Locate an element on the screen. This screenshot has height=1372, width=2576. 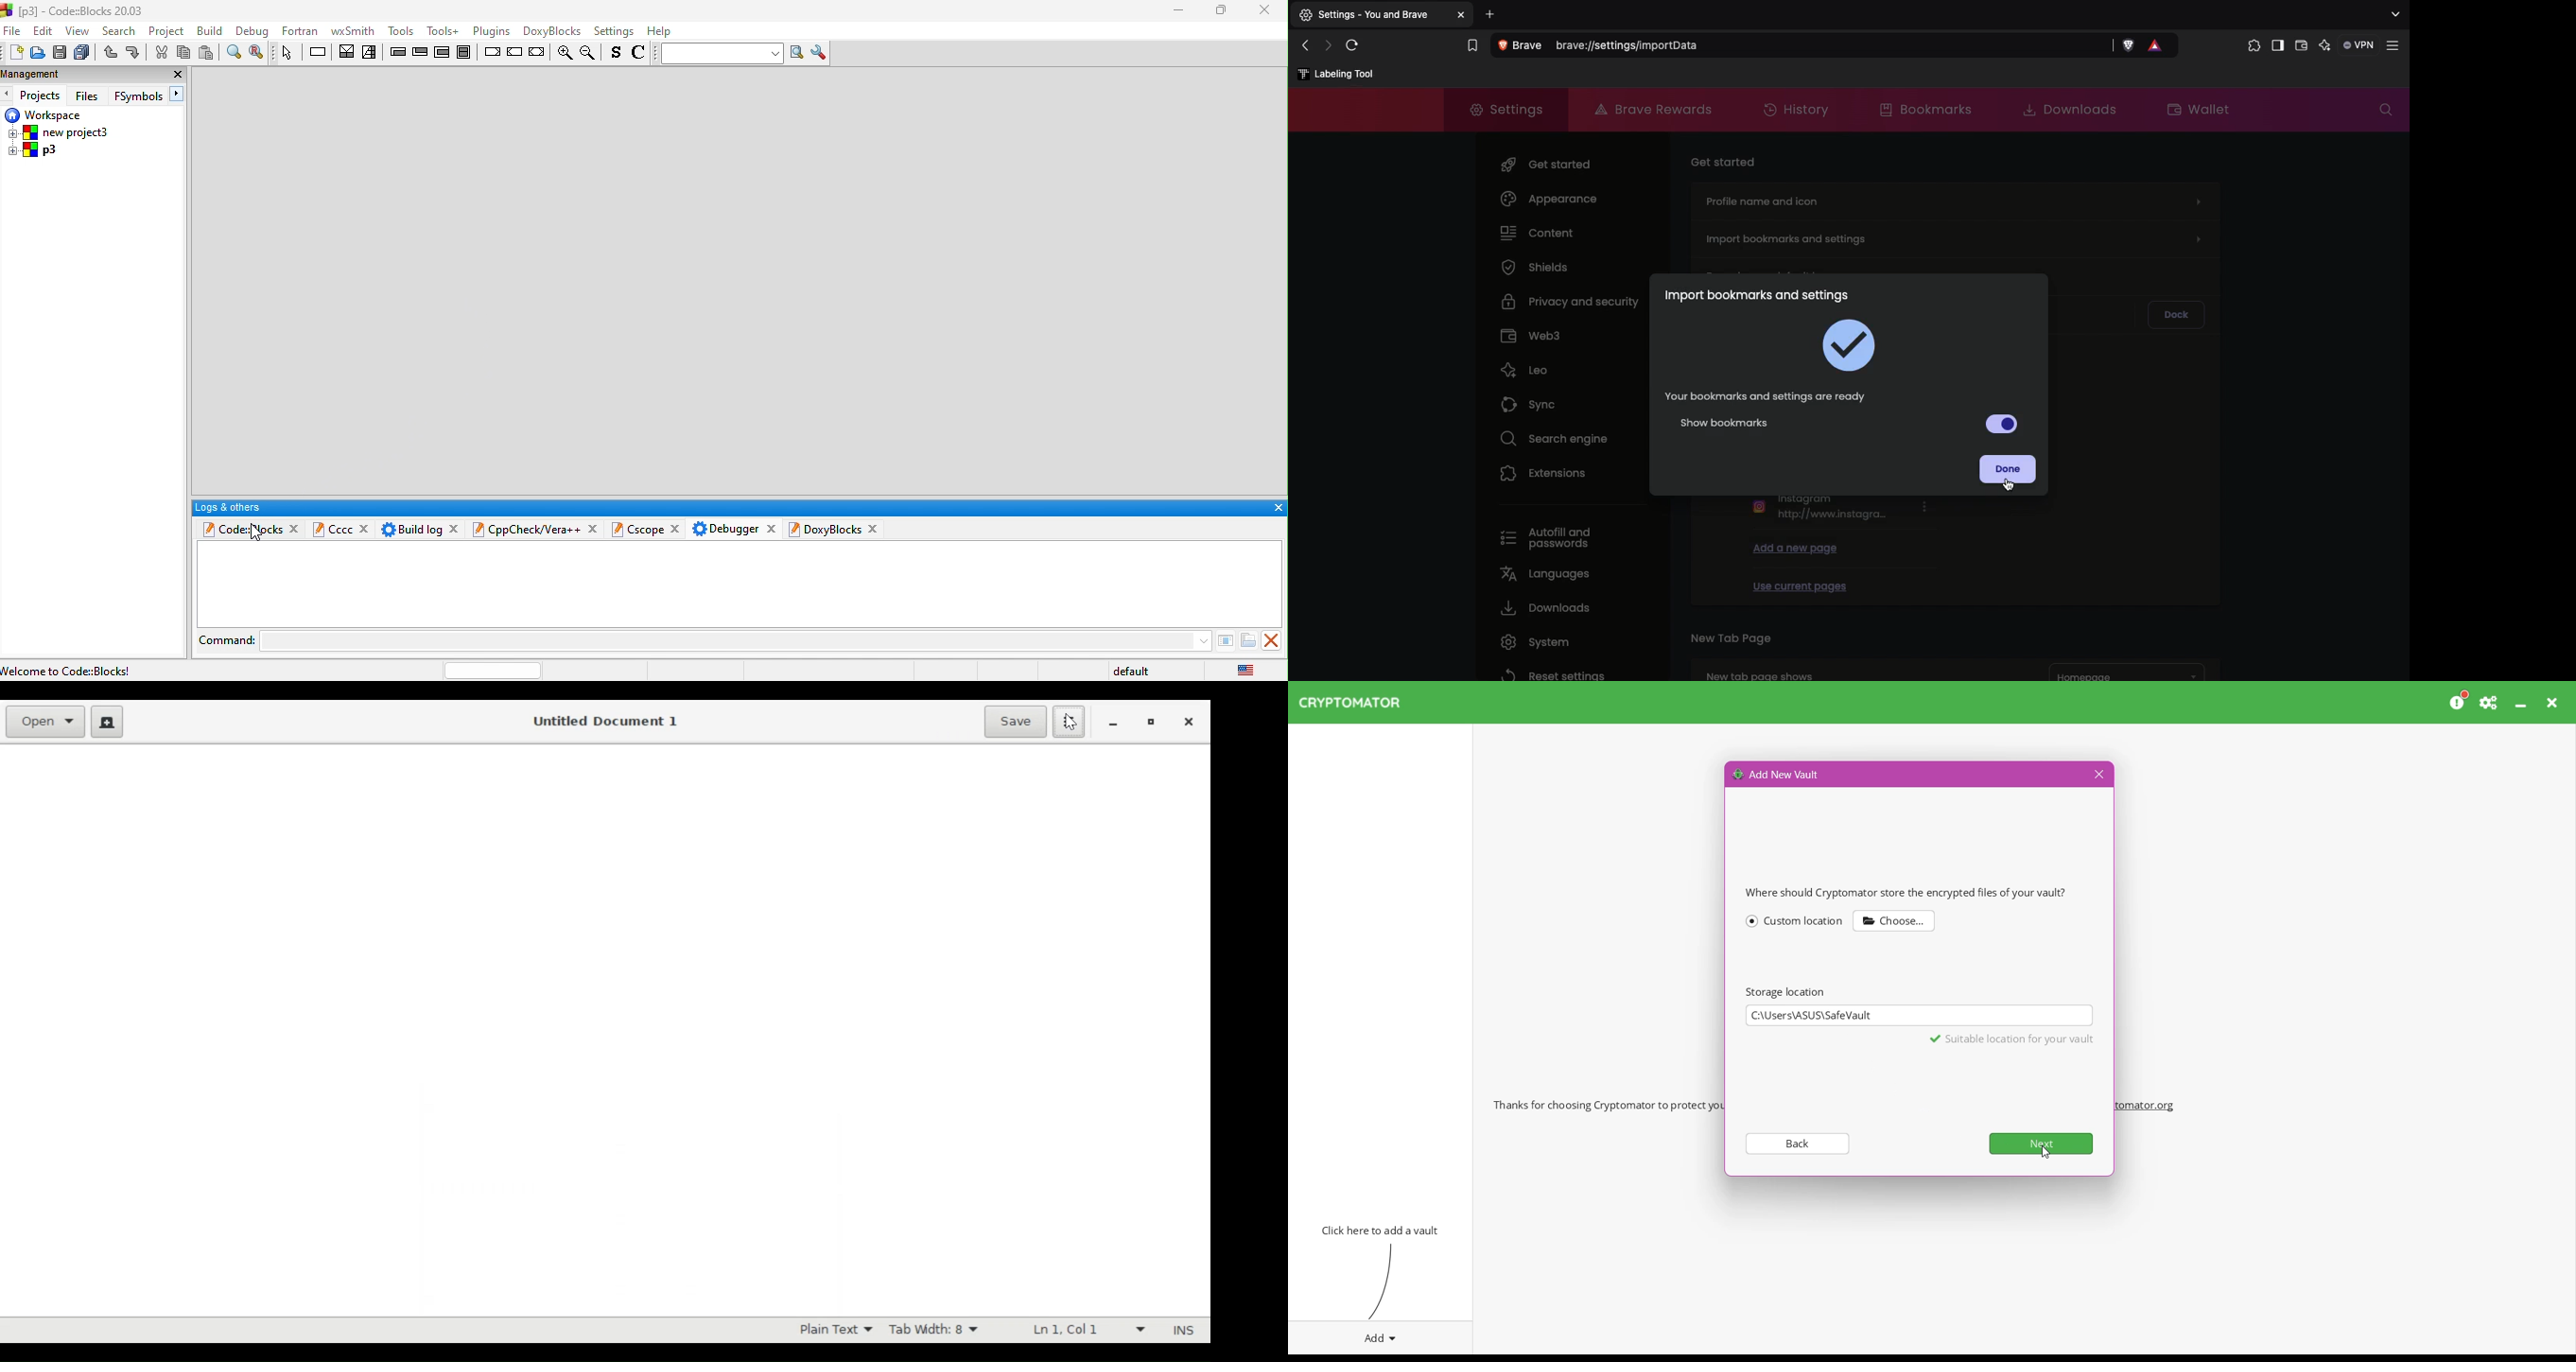
command is located at coordinates (228, 639).